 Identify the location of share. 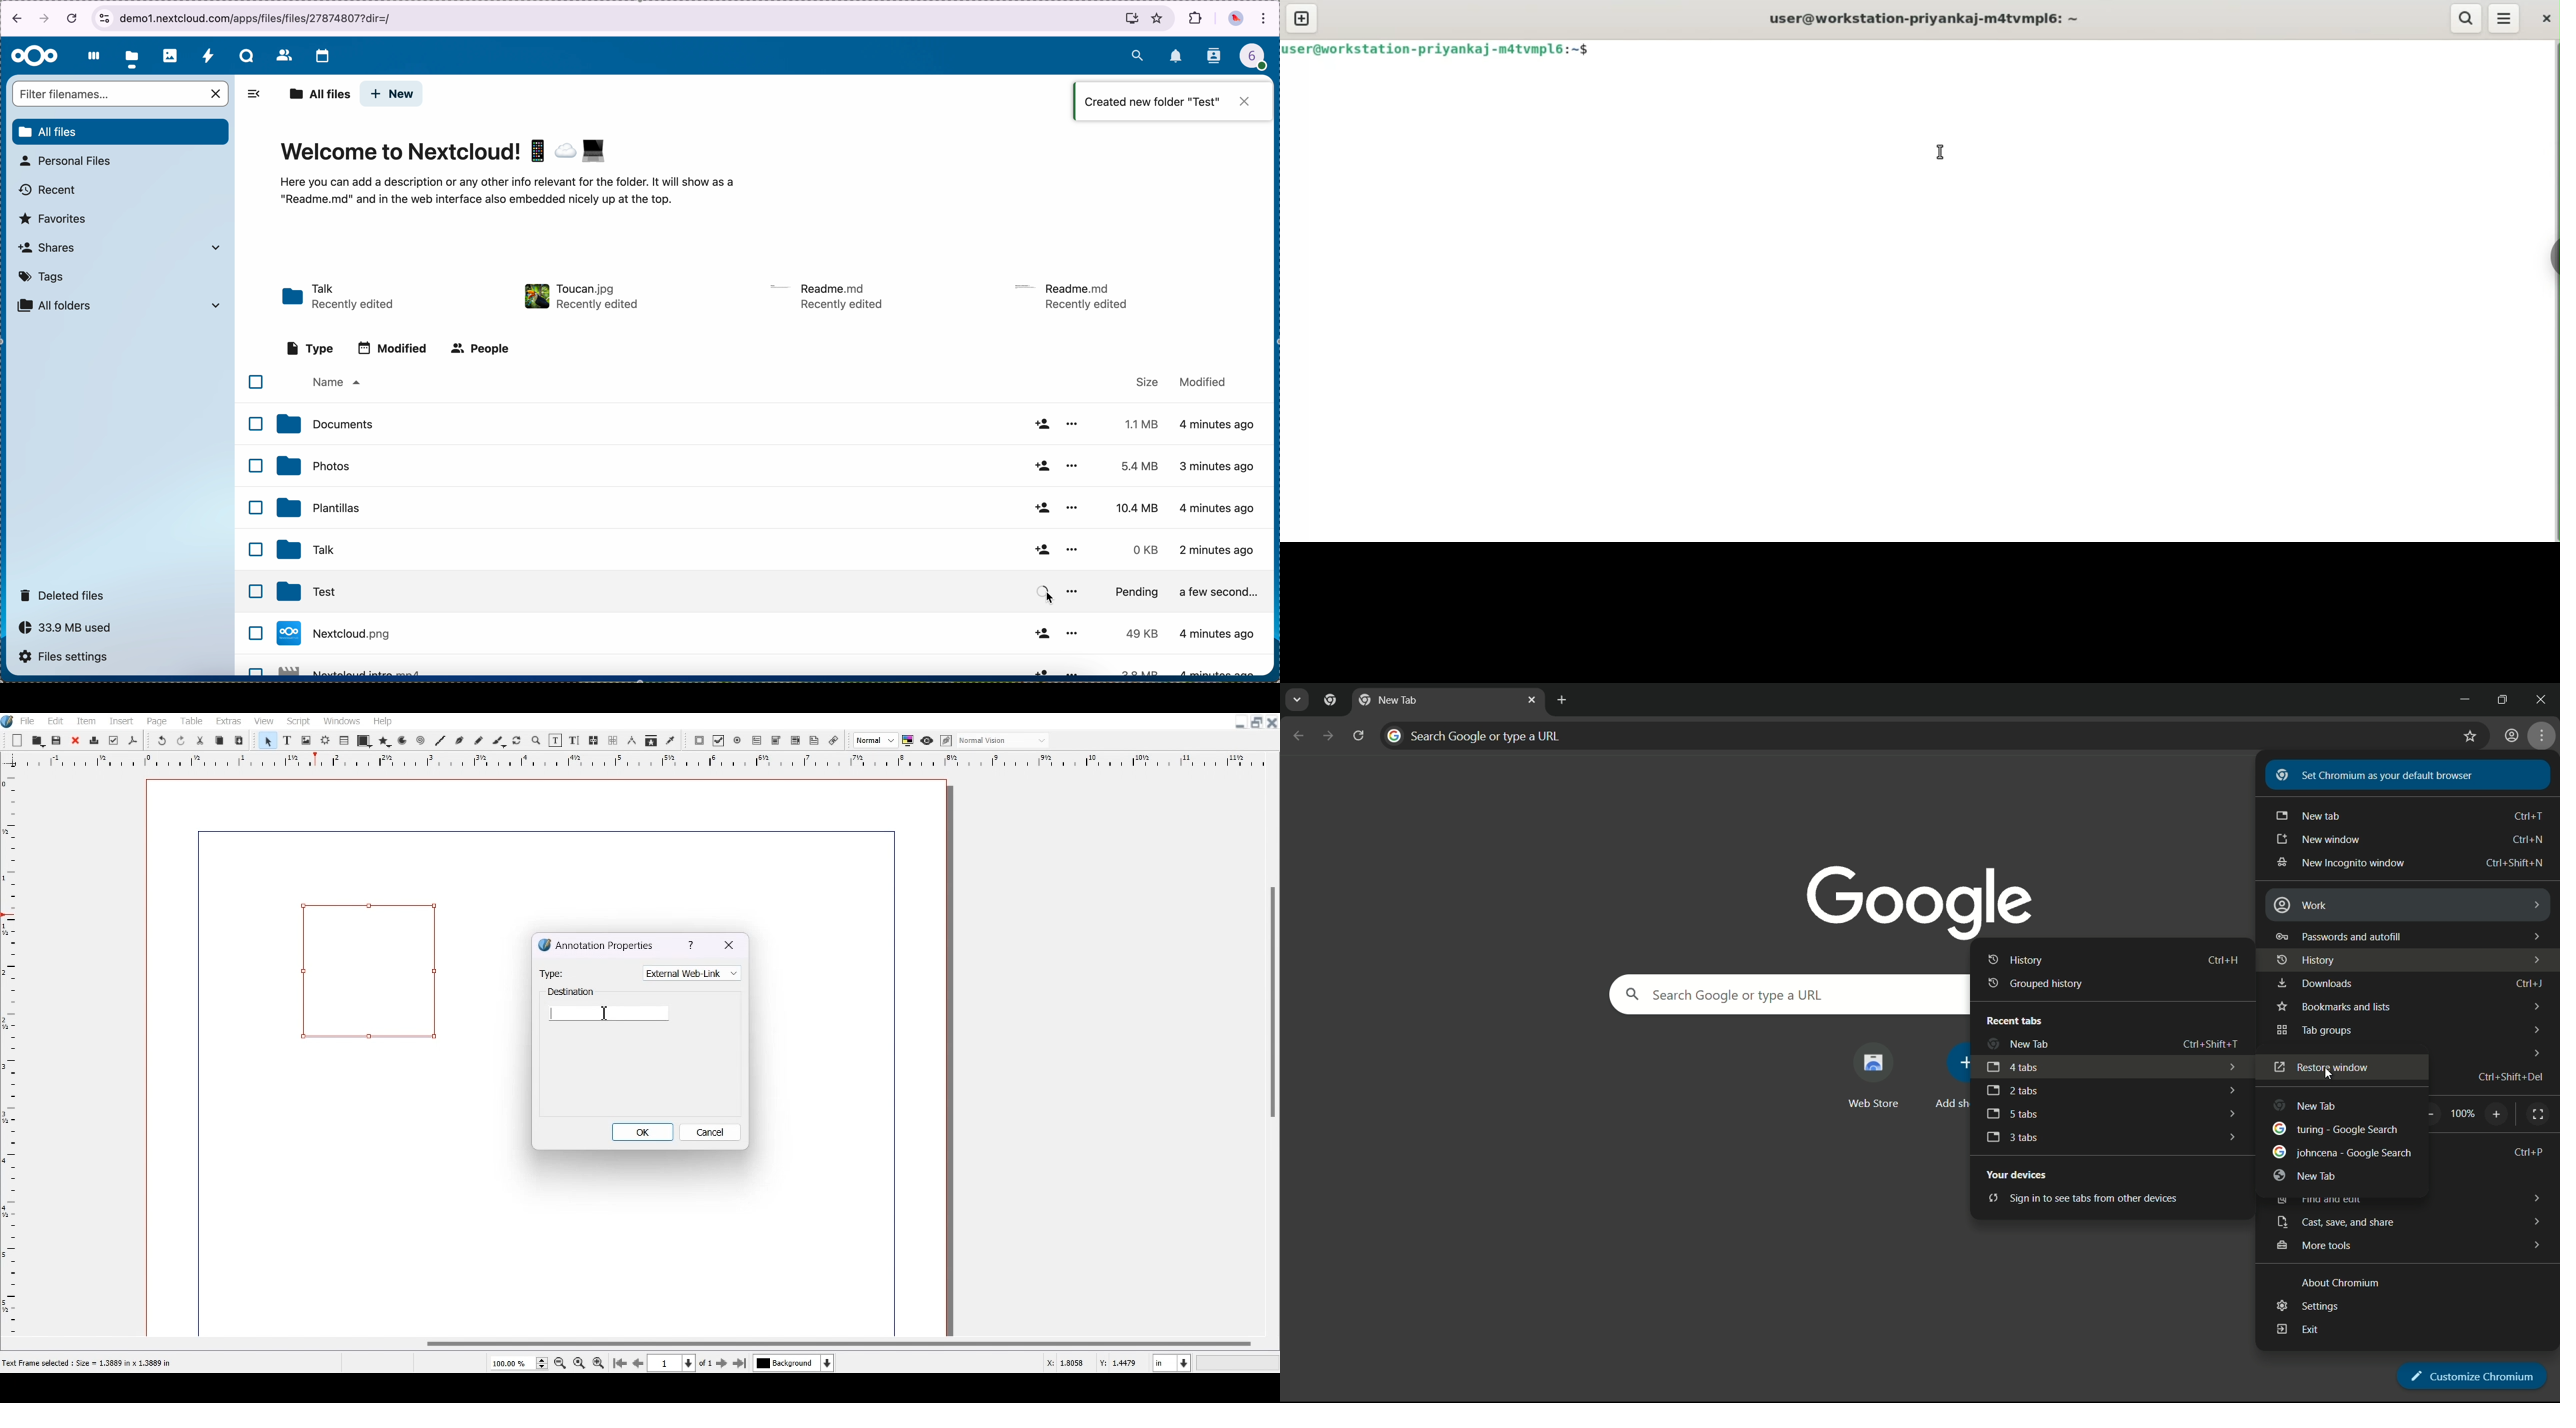
(1041, 465).